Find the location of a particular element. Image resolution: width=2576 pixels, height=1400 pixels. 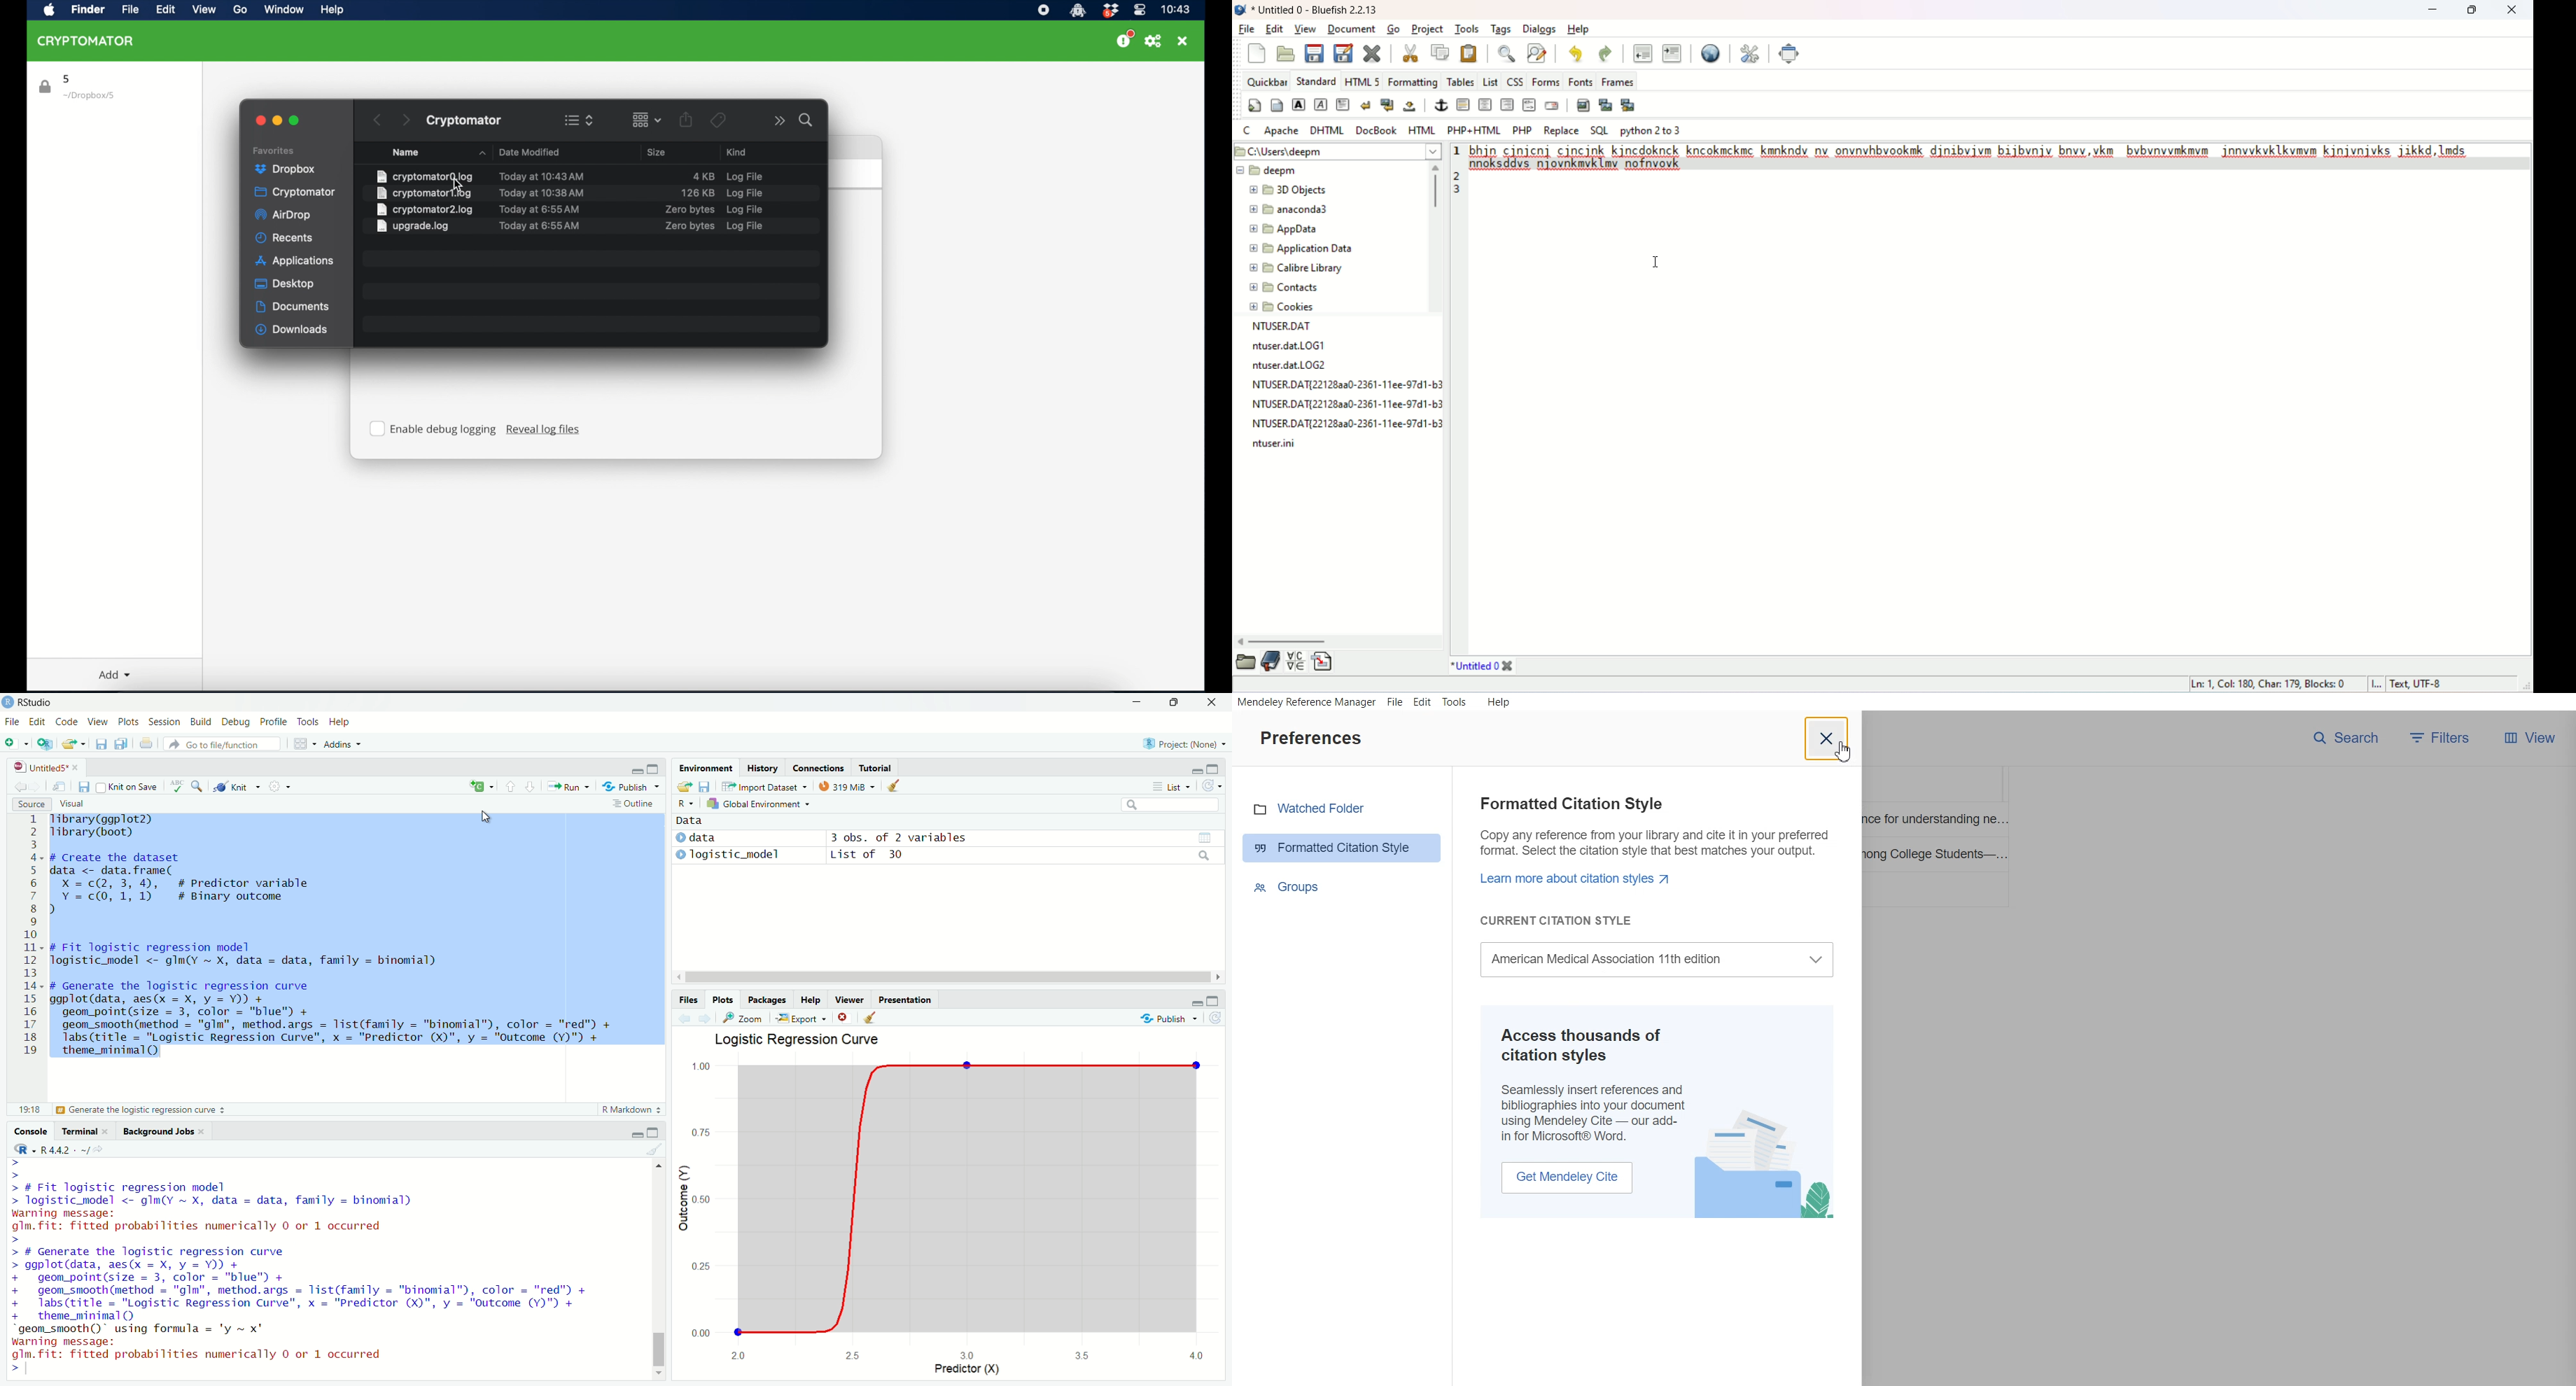

Tutorial is located at coordinates (876, 767).